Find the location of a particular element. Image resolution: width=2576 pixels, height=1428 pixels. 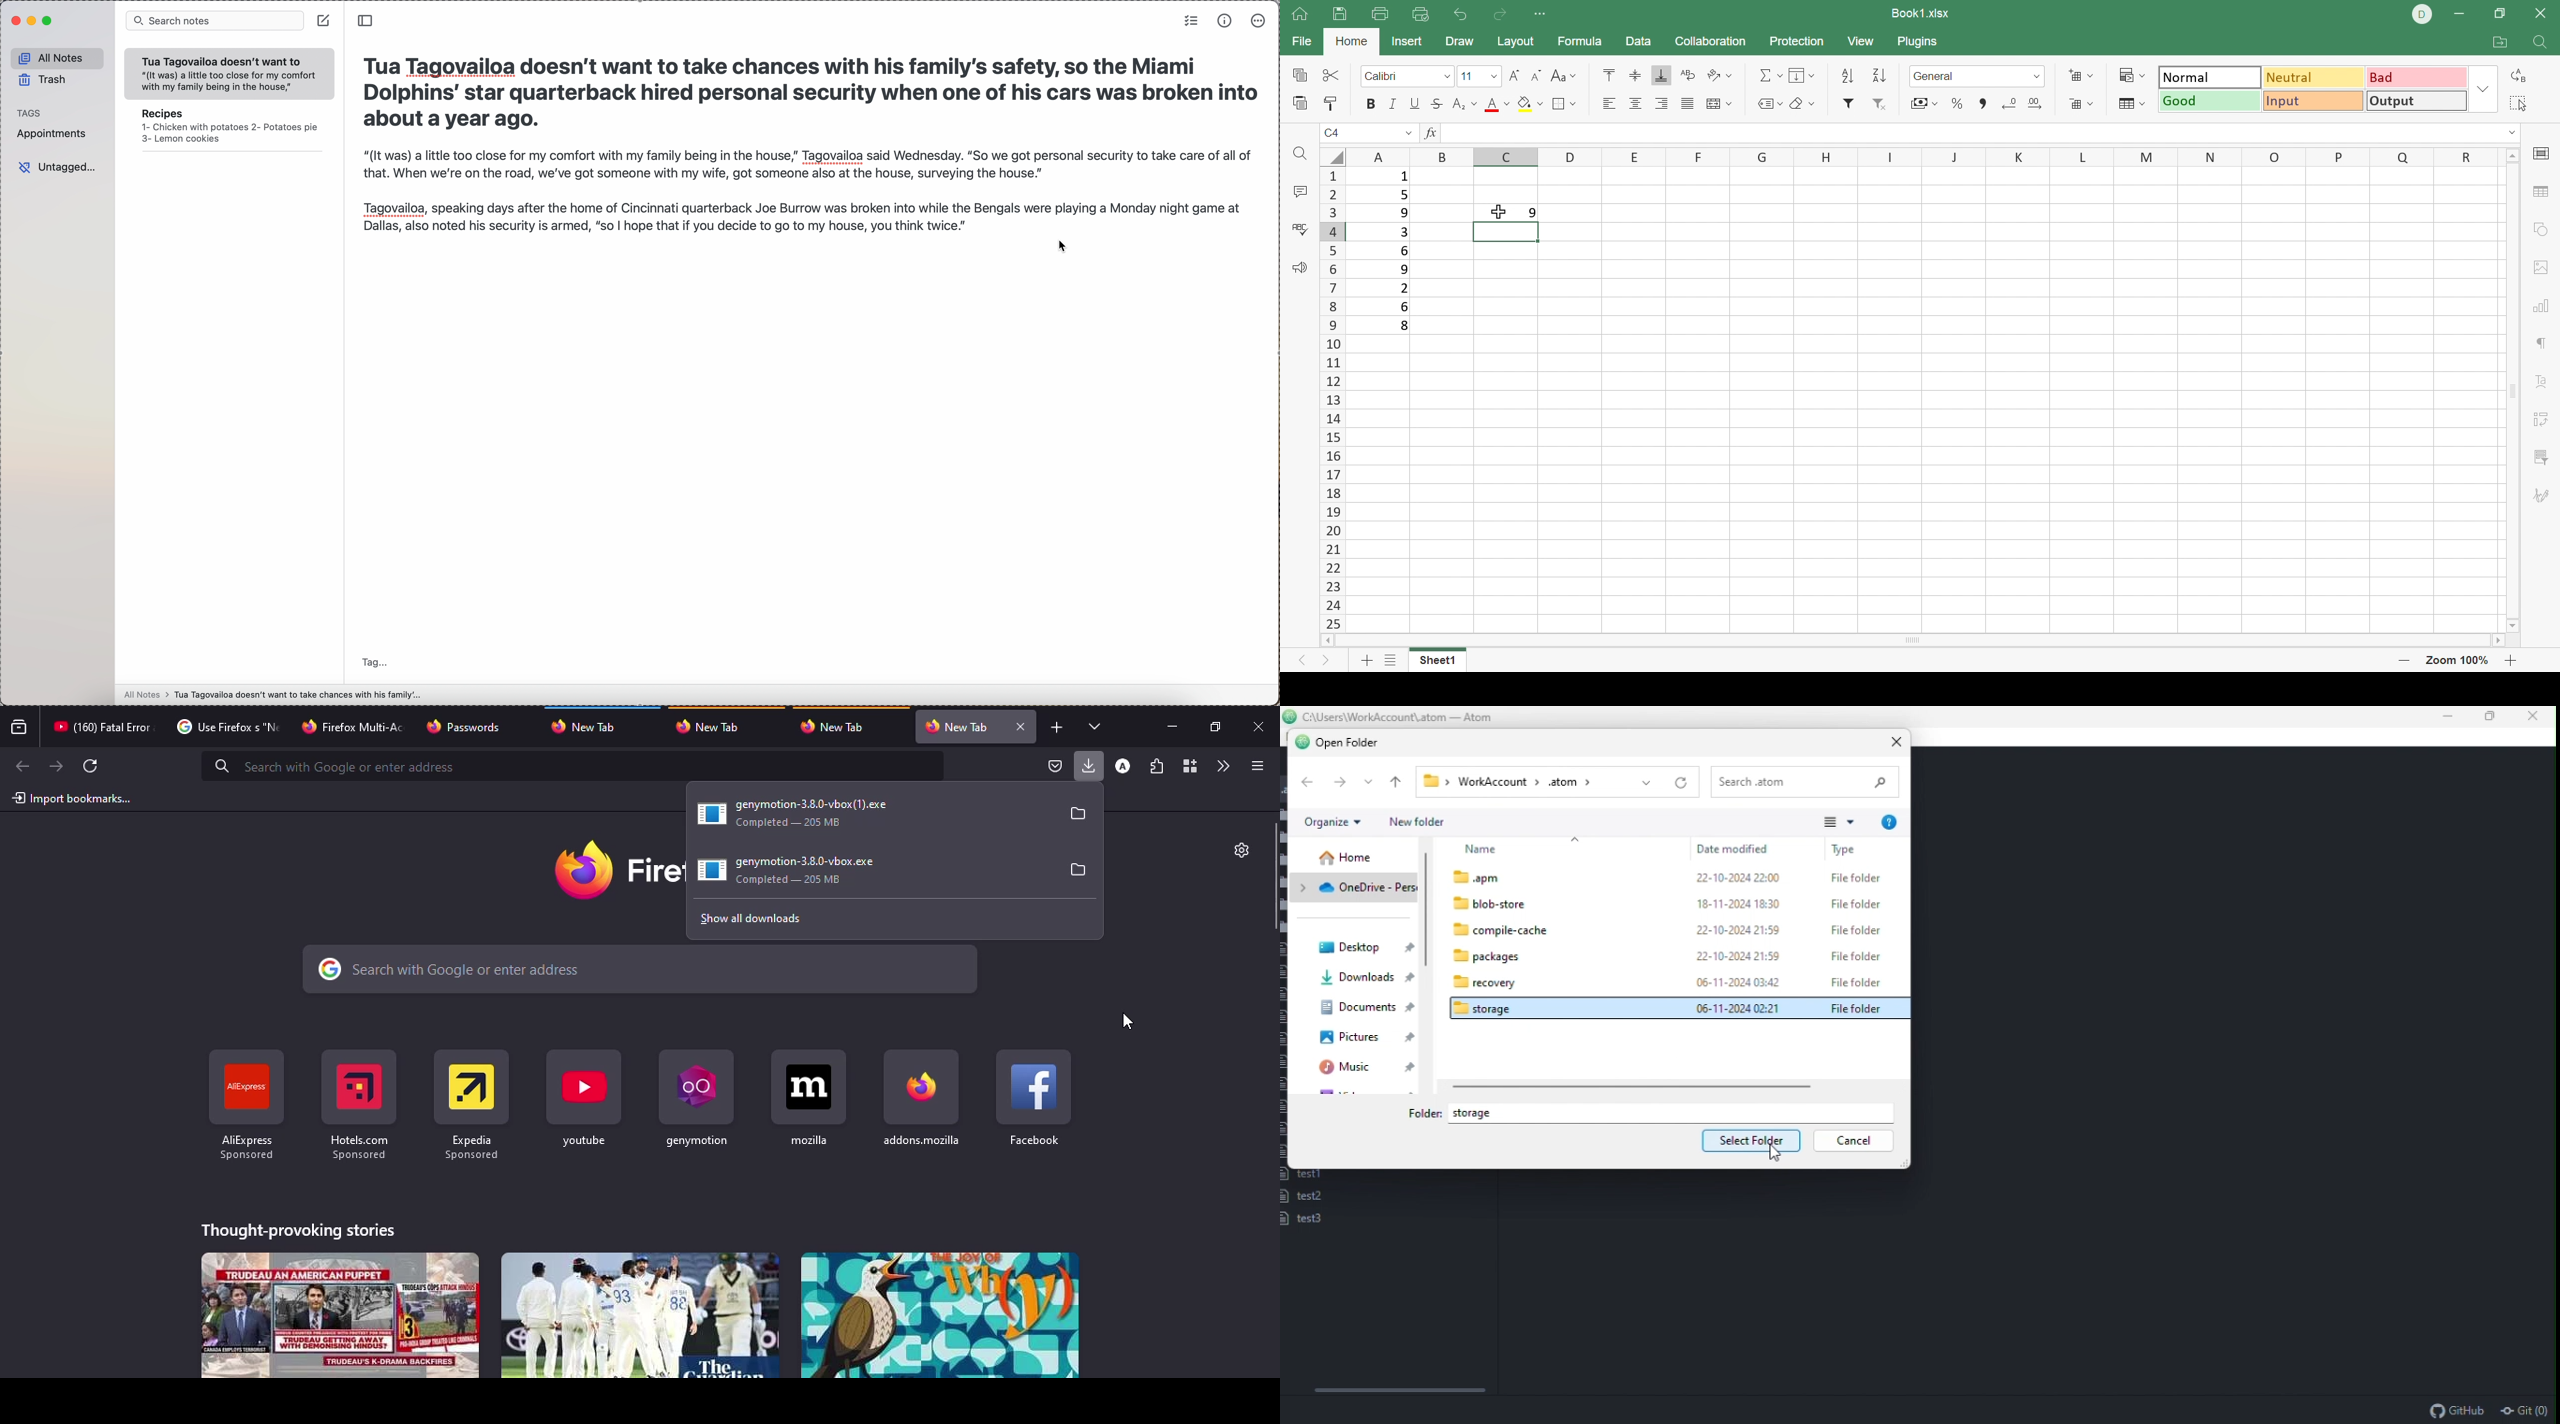

Feedback and support is located at coordinates (1303, 267).